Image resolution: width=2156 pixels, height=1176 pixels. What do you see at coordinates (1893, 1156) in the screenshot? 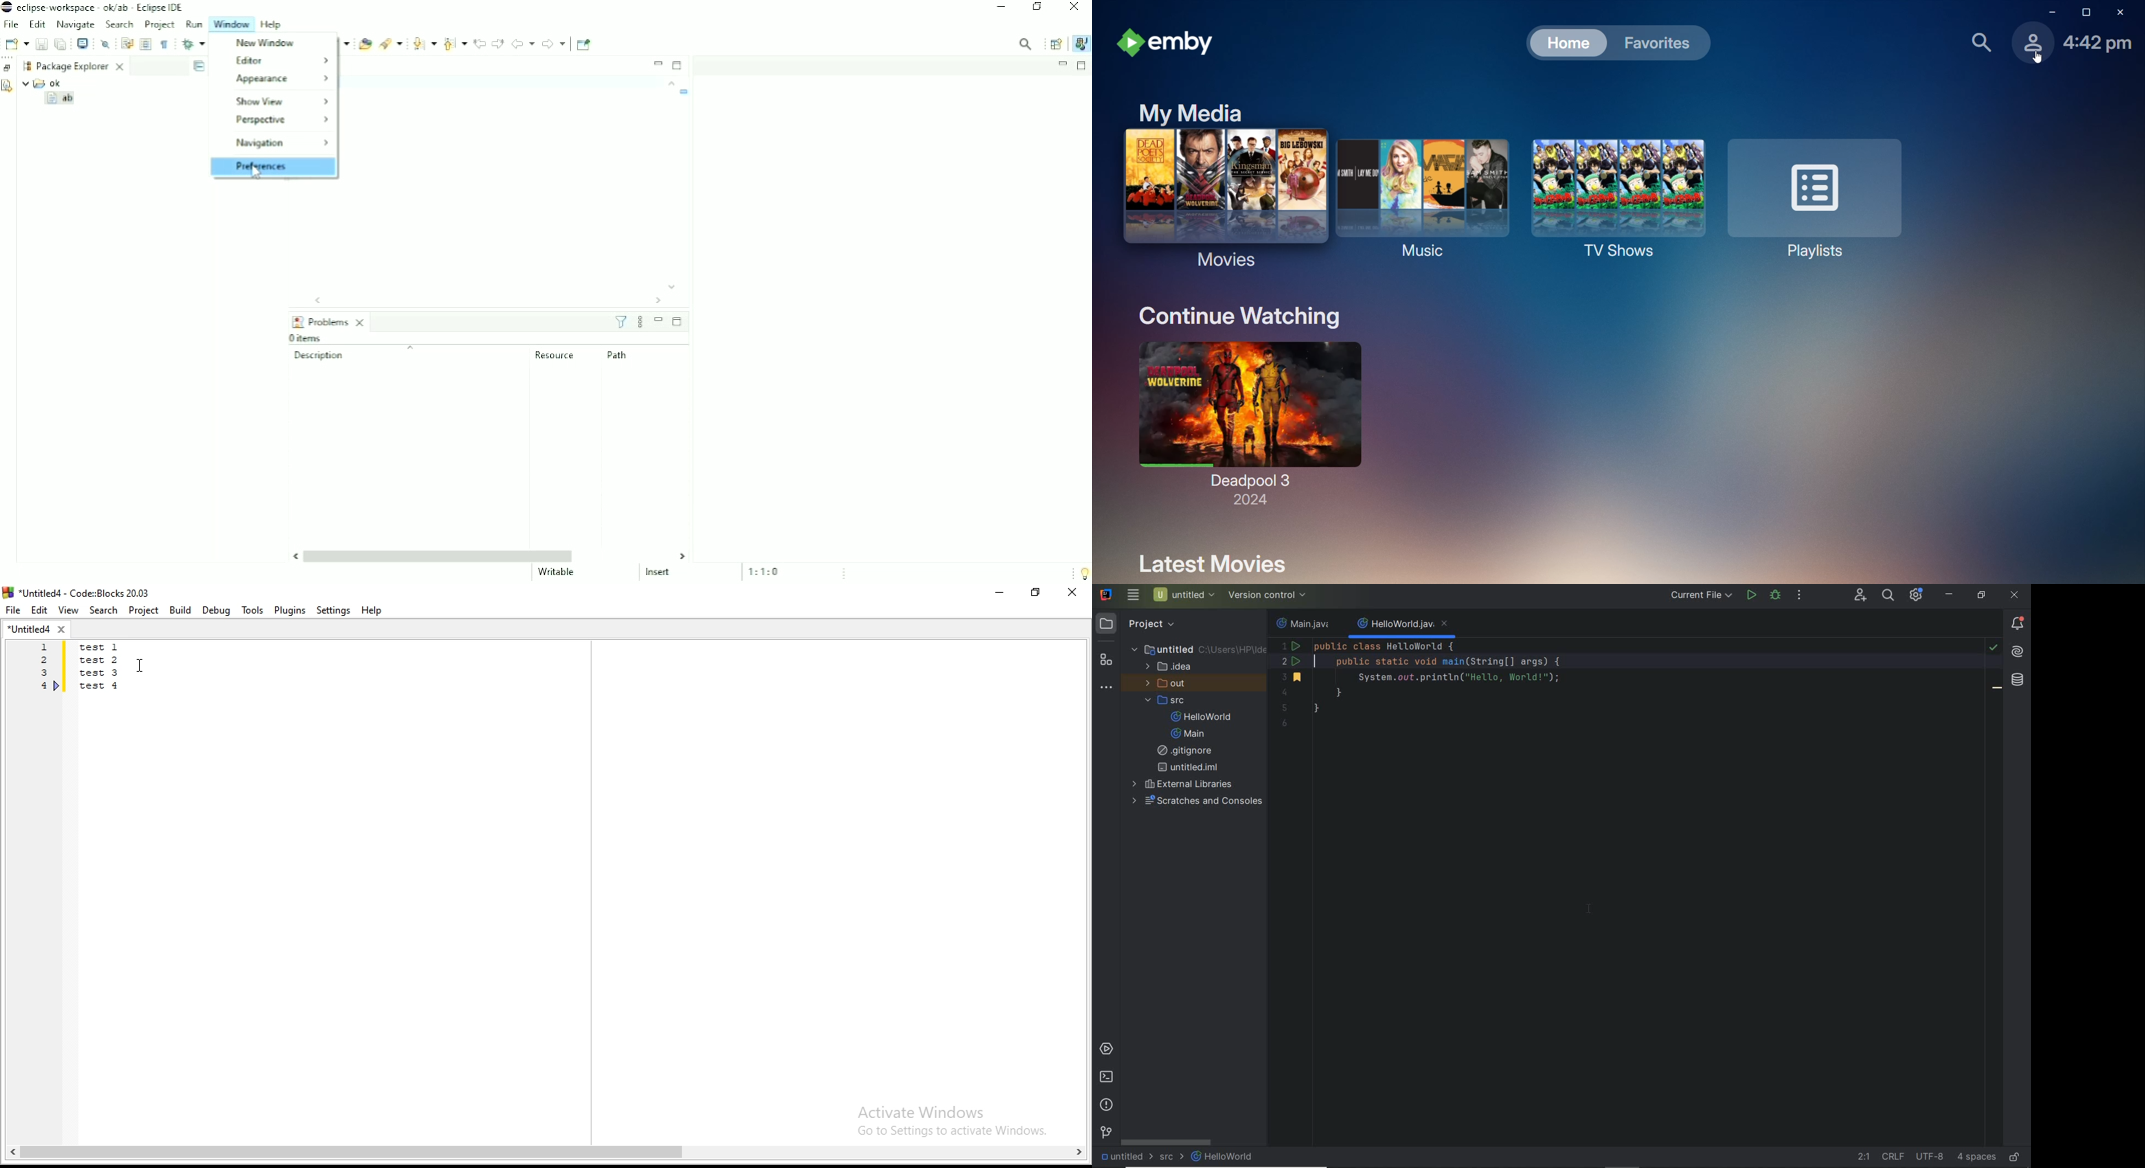
I see `line separator` at bounding box center [1893, 1156].